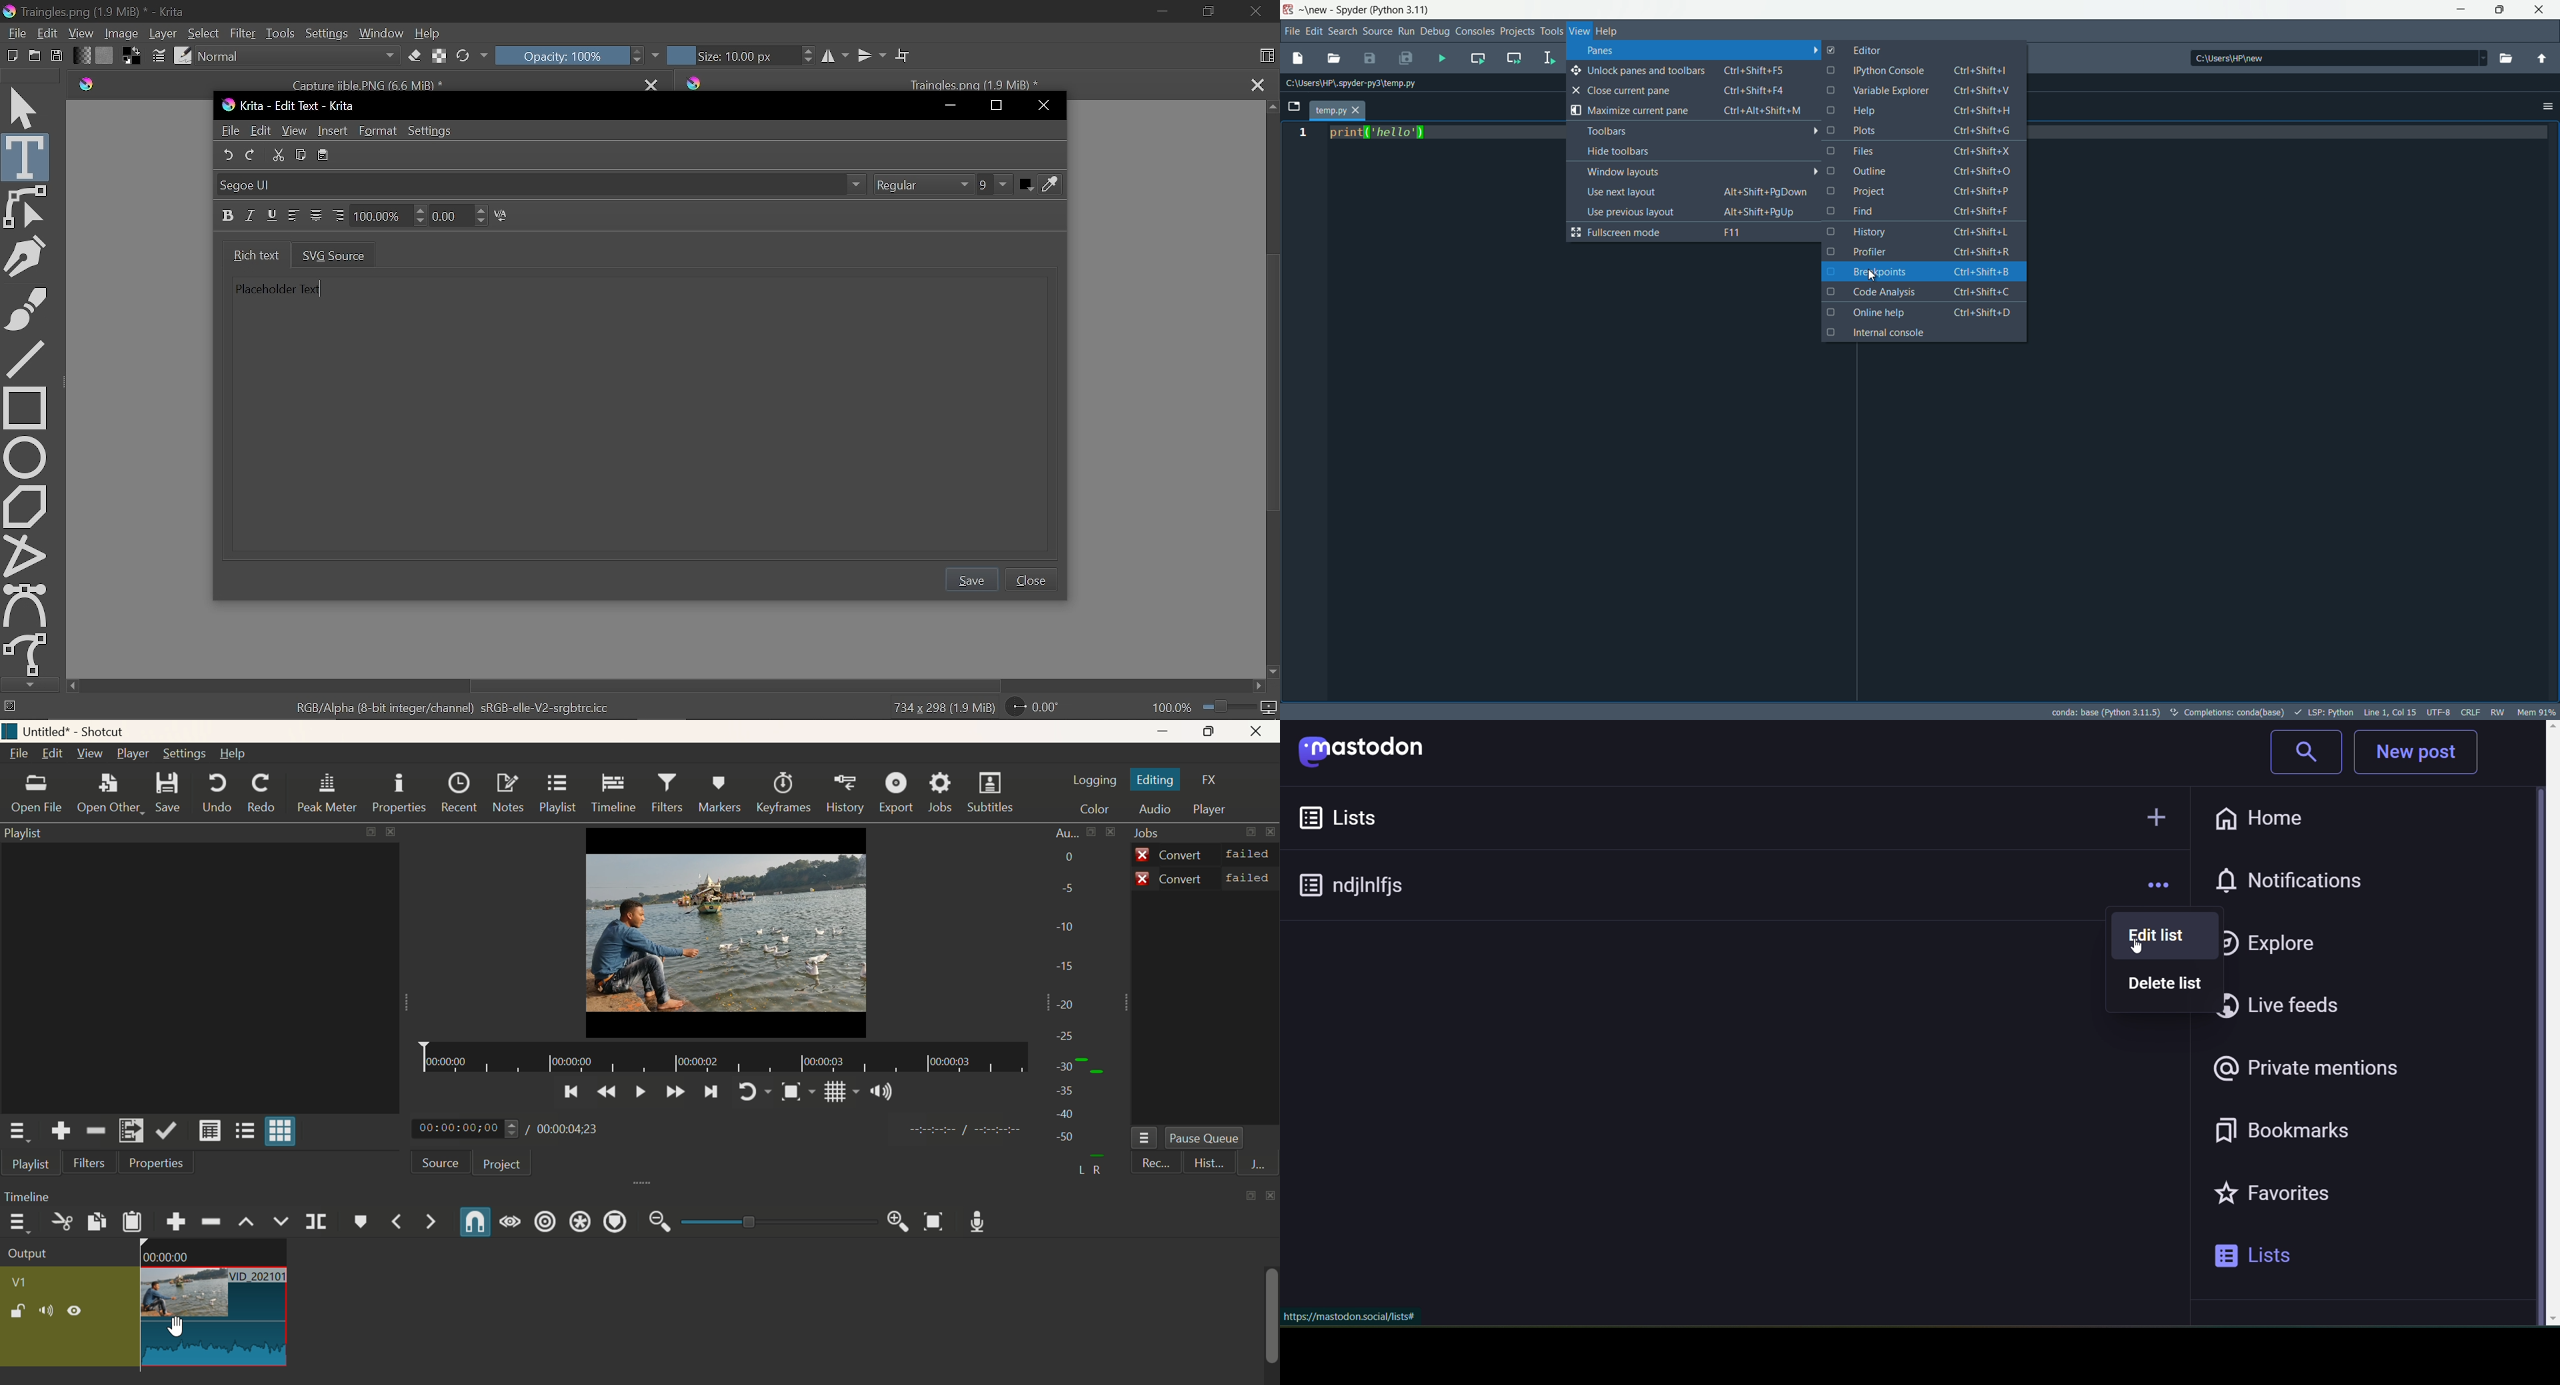  I want to click on c:\users\hp\.spyder-py3\temp.py, so click(1353, 85).